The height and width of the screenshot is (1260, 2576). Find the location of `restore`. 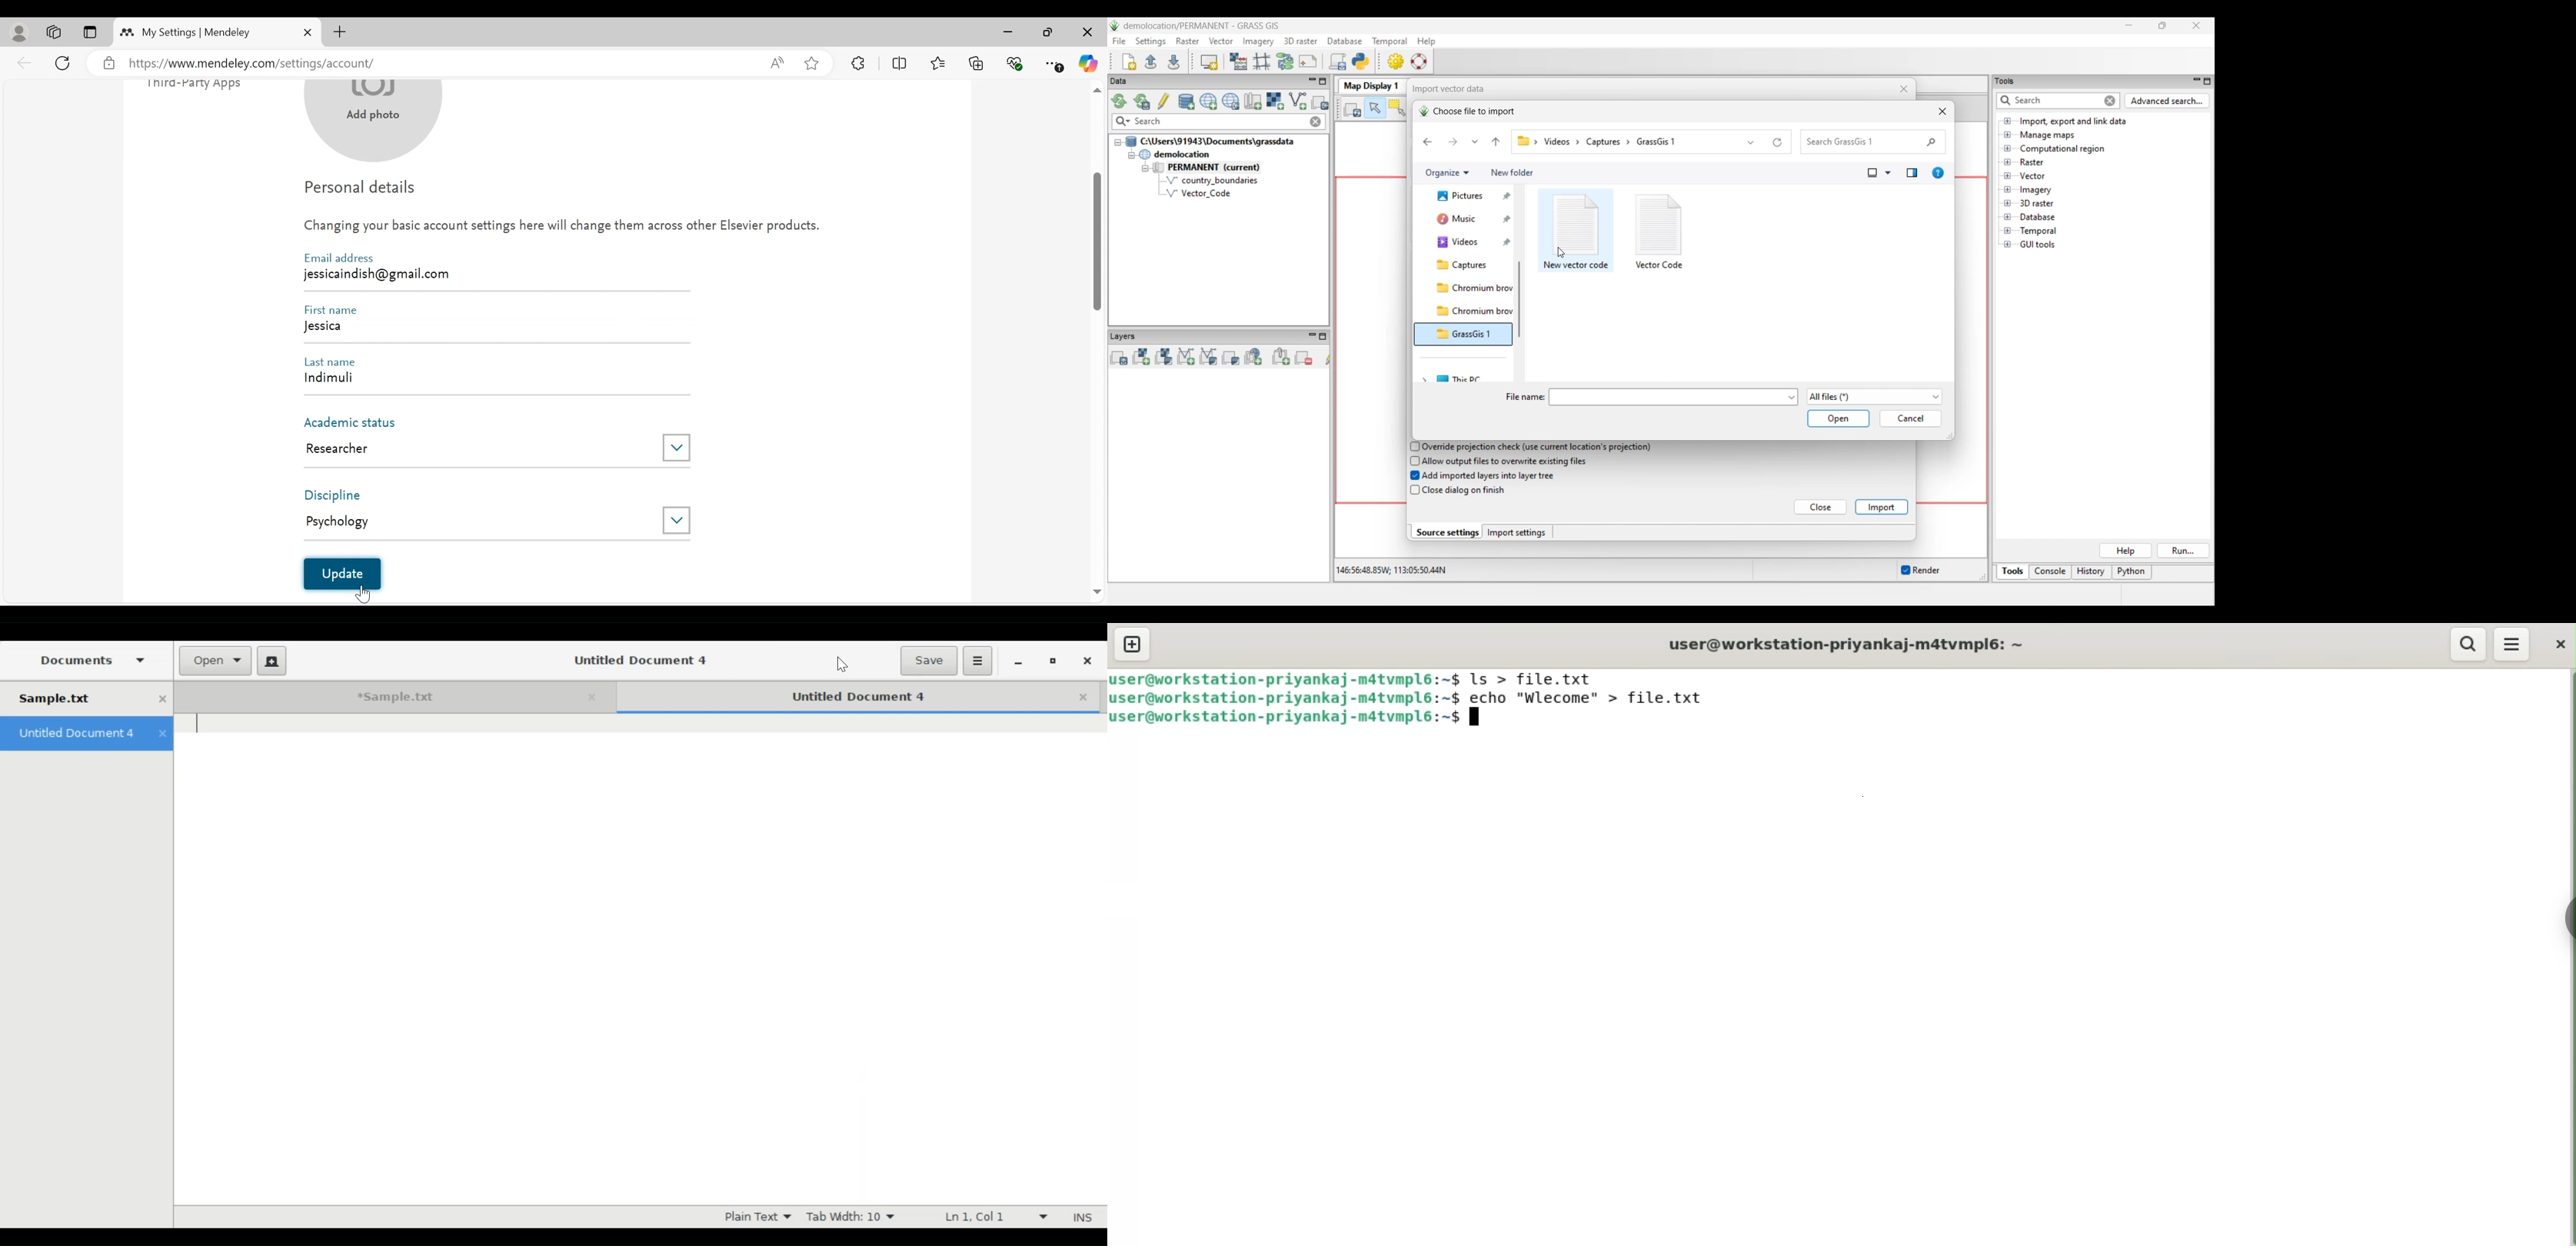

restore is located at coordinates (1054, 662).